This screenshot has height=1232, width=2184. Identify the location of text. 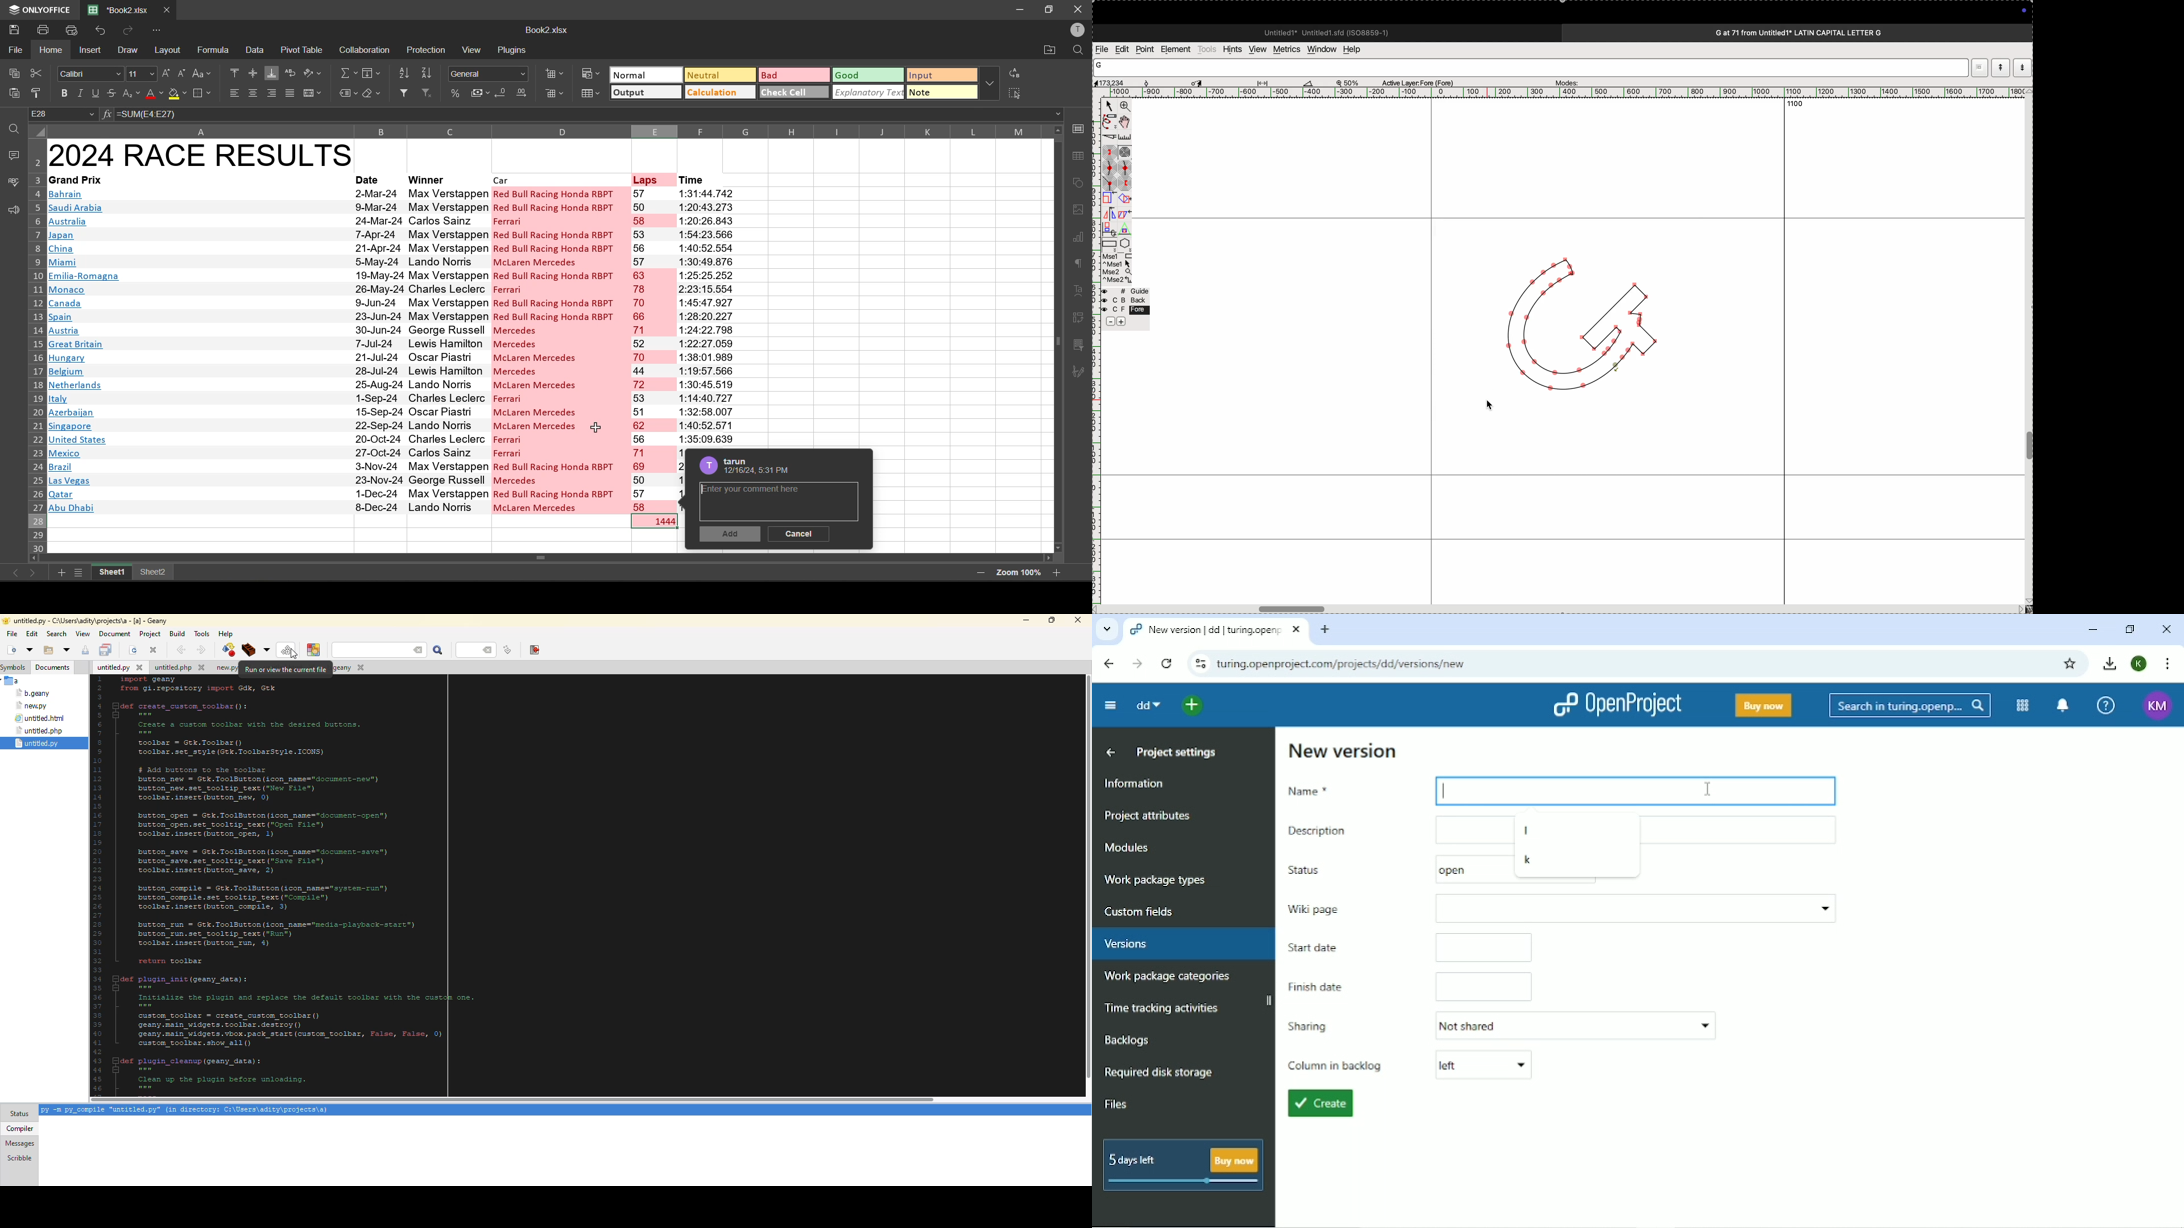
(1077, 289).